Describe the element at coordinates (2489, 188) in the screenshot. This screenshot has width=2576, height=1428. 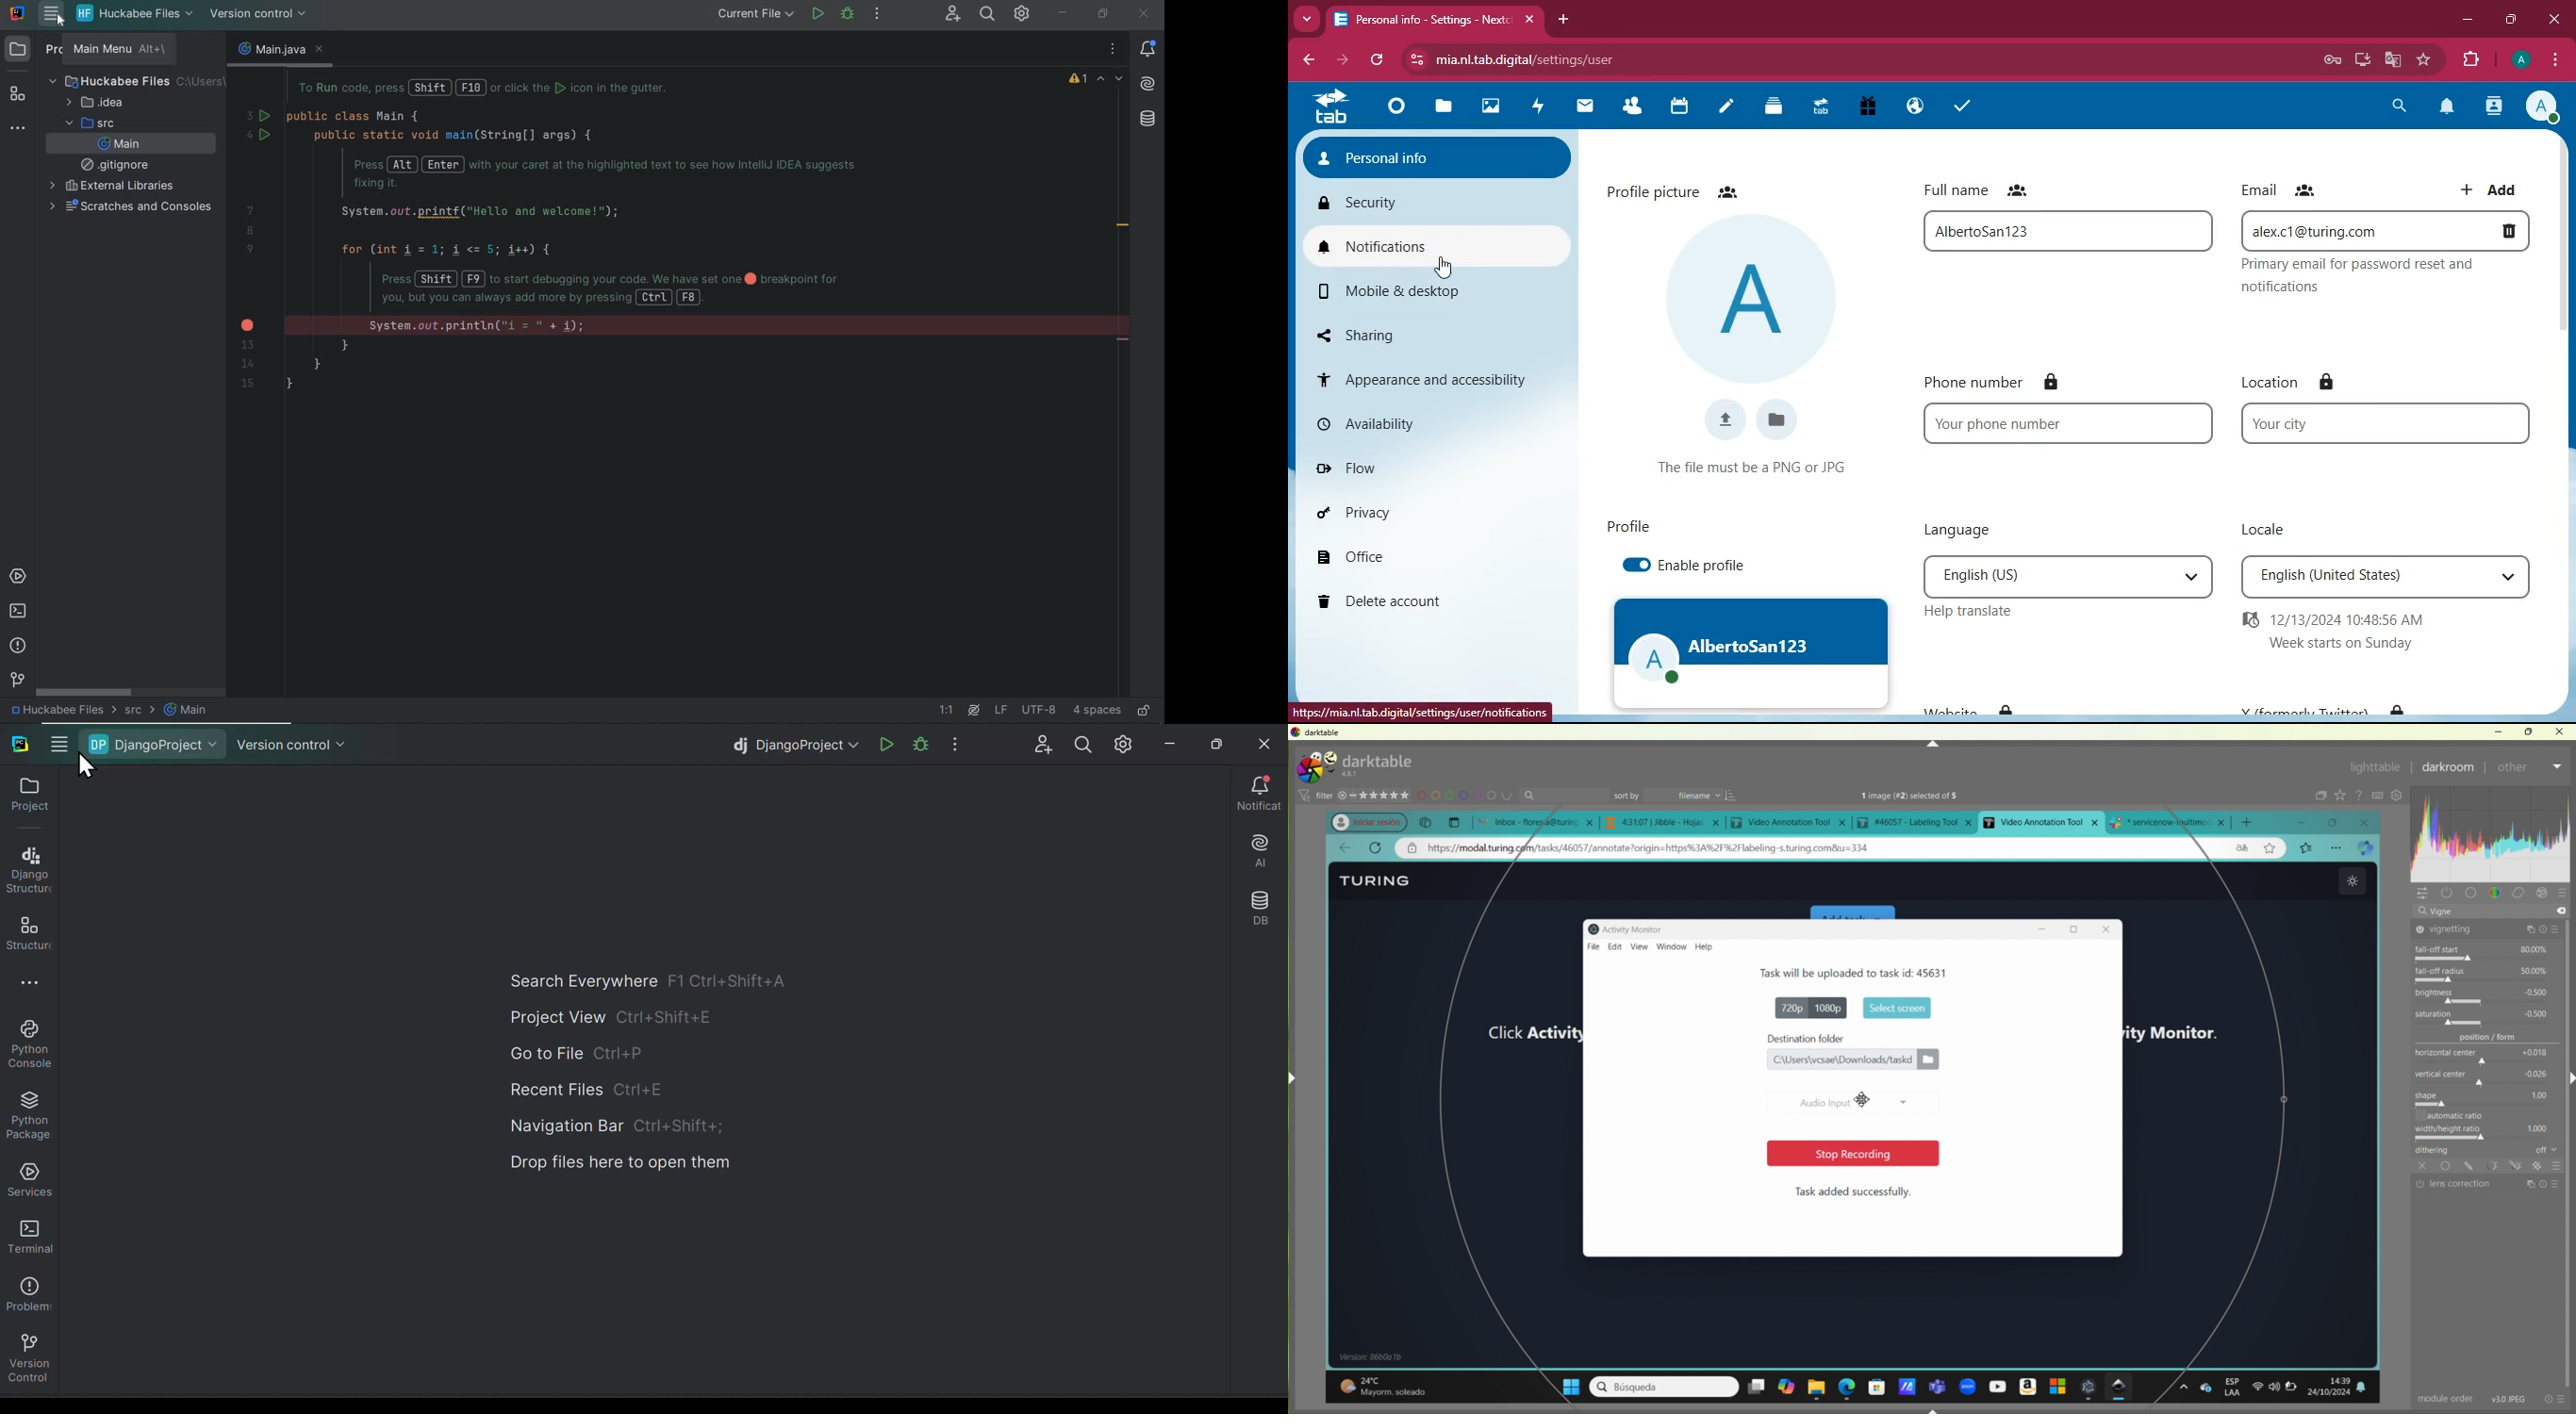
I see `add` at that location.